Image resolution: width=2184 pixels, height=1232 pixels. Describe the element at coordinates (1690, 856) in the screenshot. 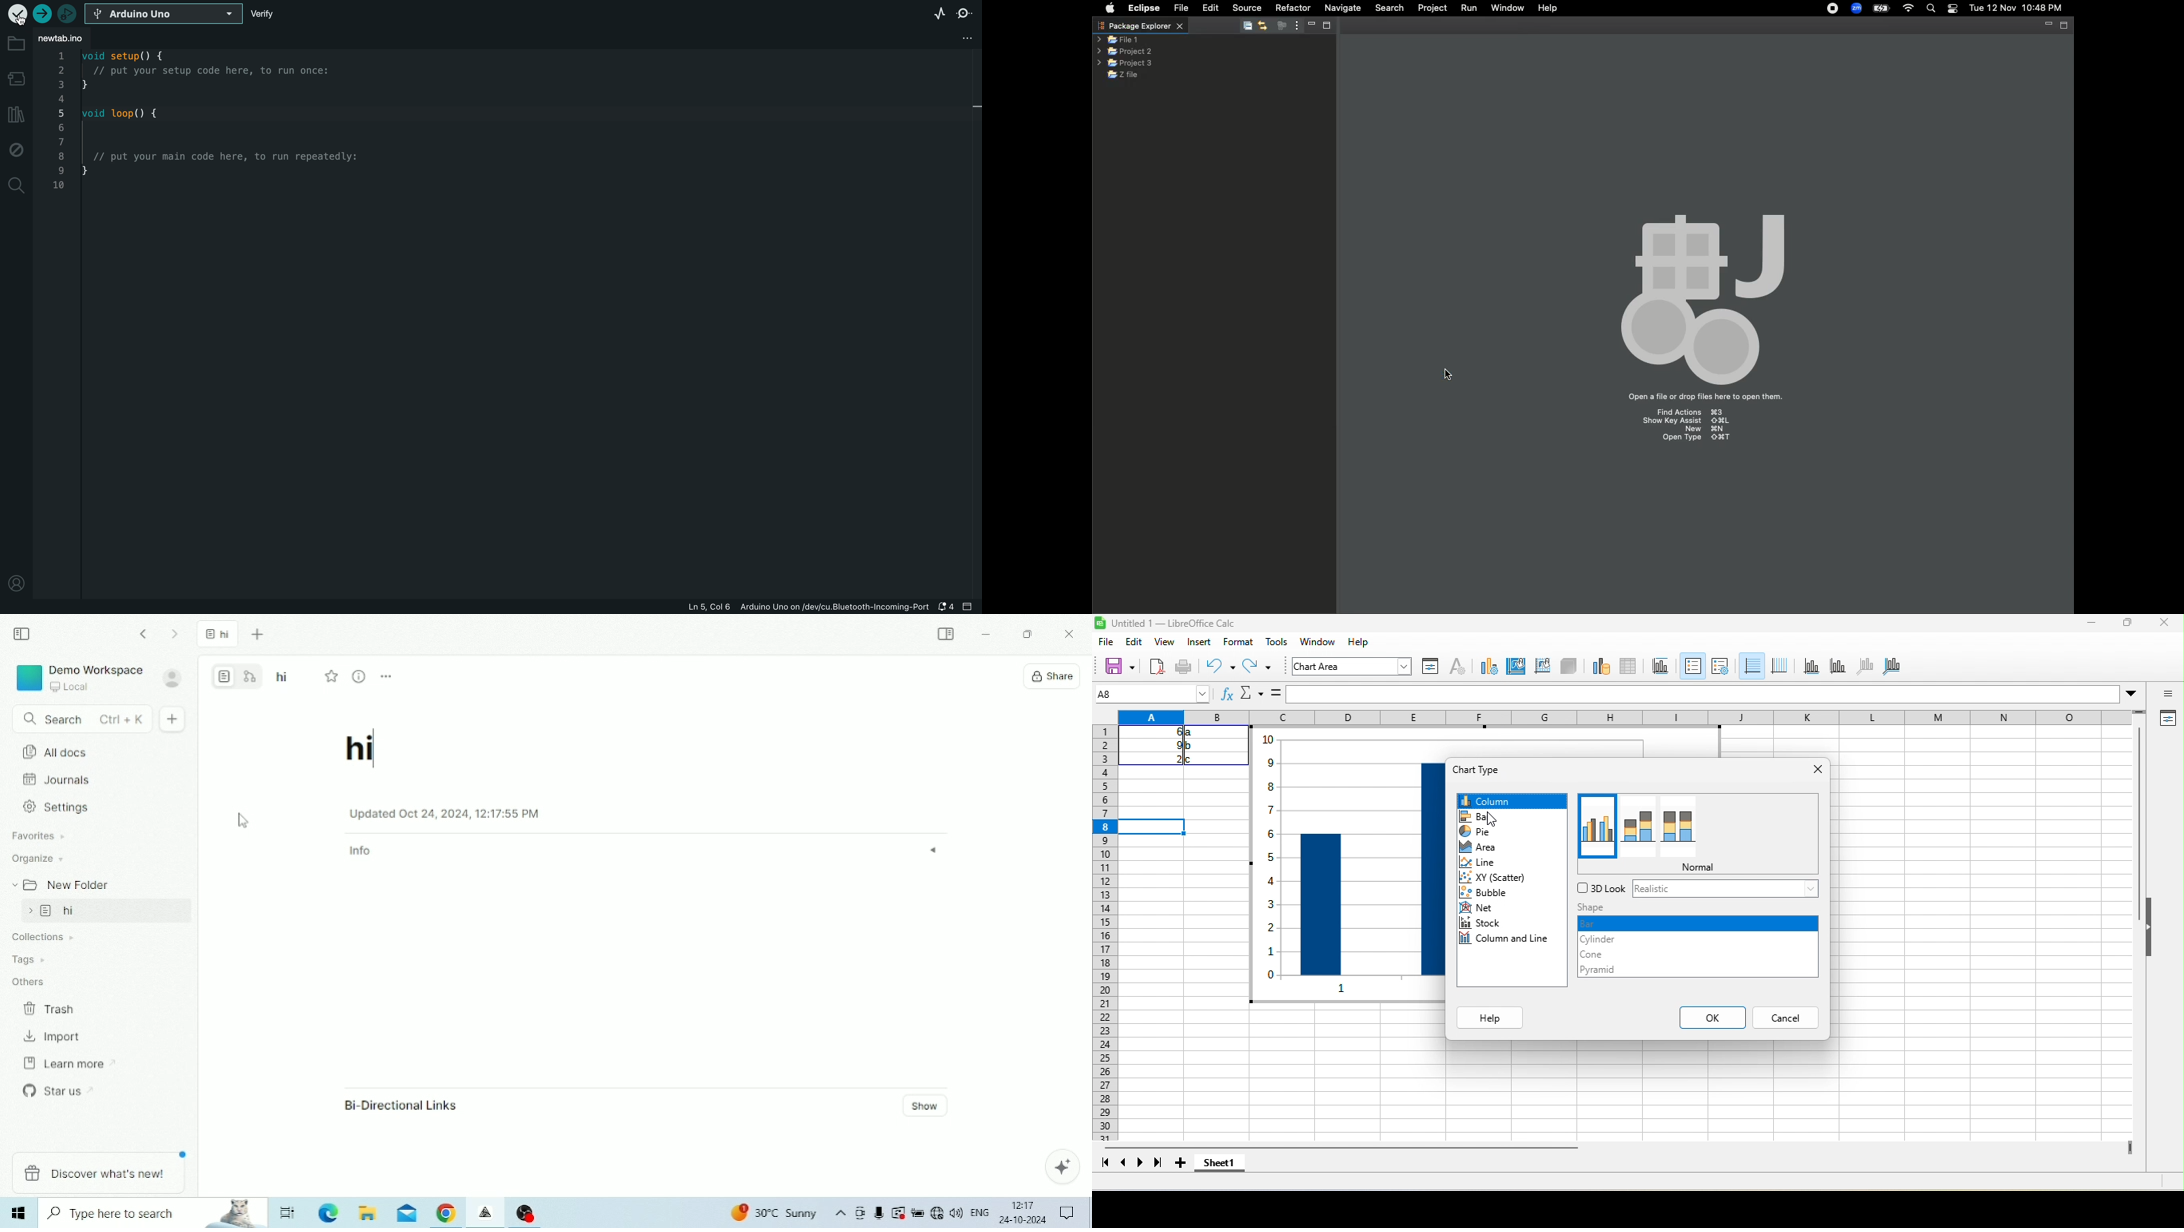

I see `column a` at that location.